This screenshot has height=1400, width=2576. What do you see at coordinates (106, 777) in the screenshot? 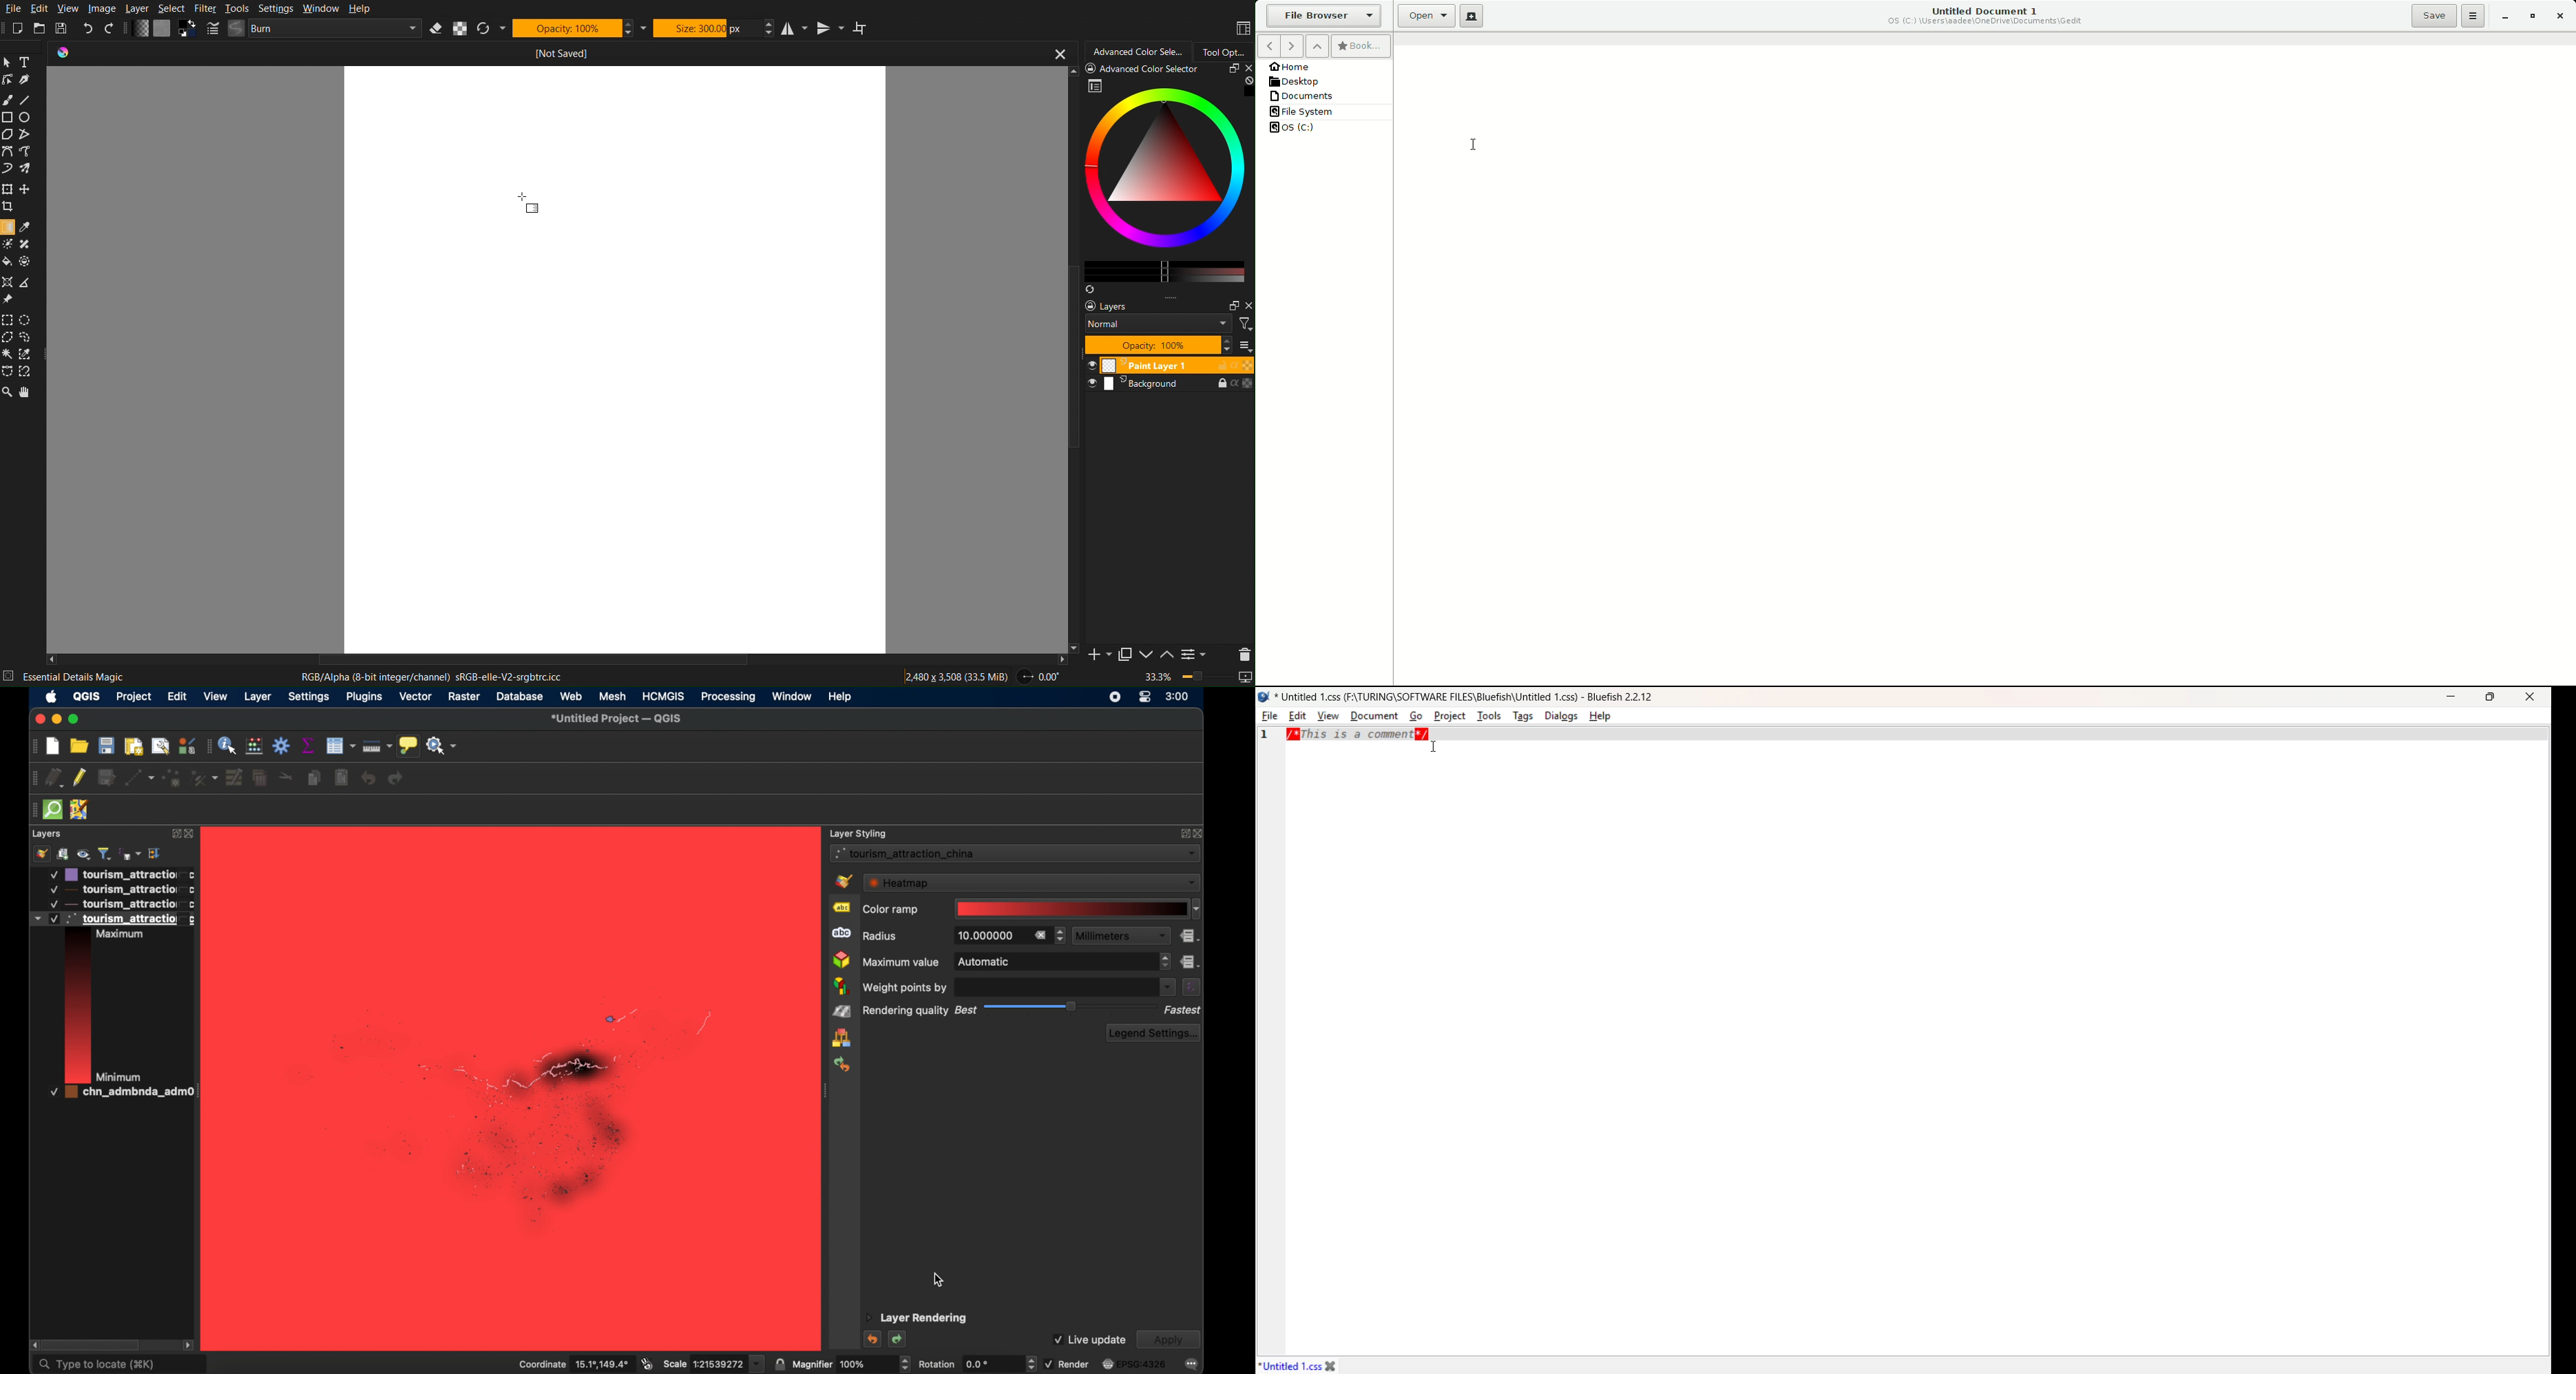
I see `save edits` at bounding box center [106, 777].